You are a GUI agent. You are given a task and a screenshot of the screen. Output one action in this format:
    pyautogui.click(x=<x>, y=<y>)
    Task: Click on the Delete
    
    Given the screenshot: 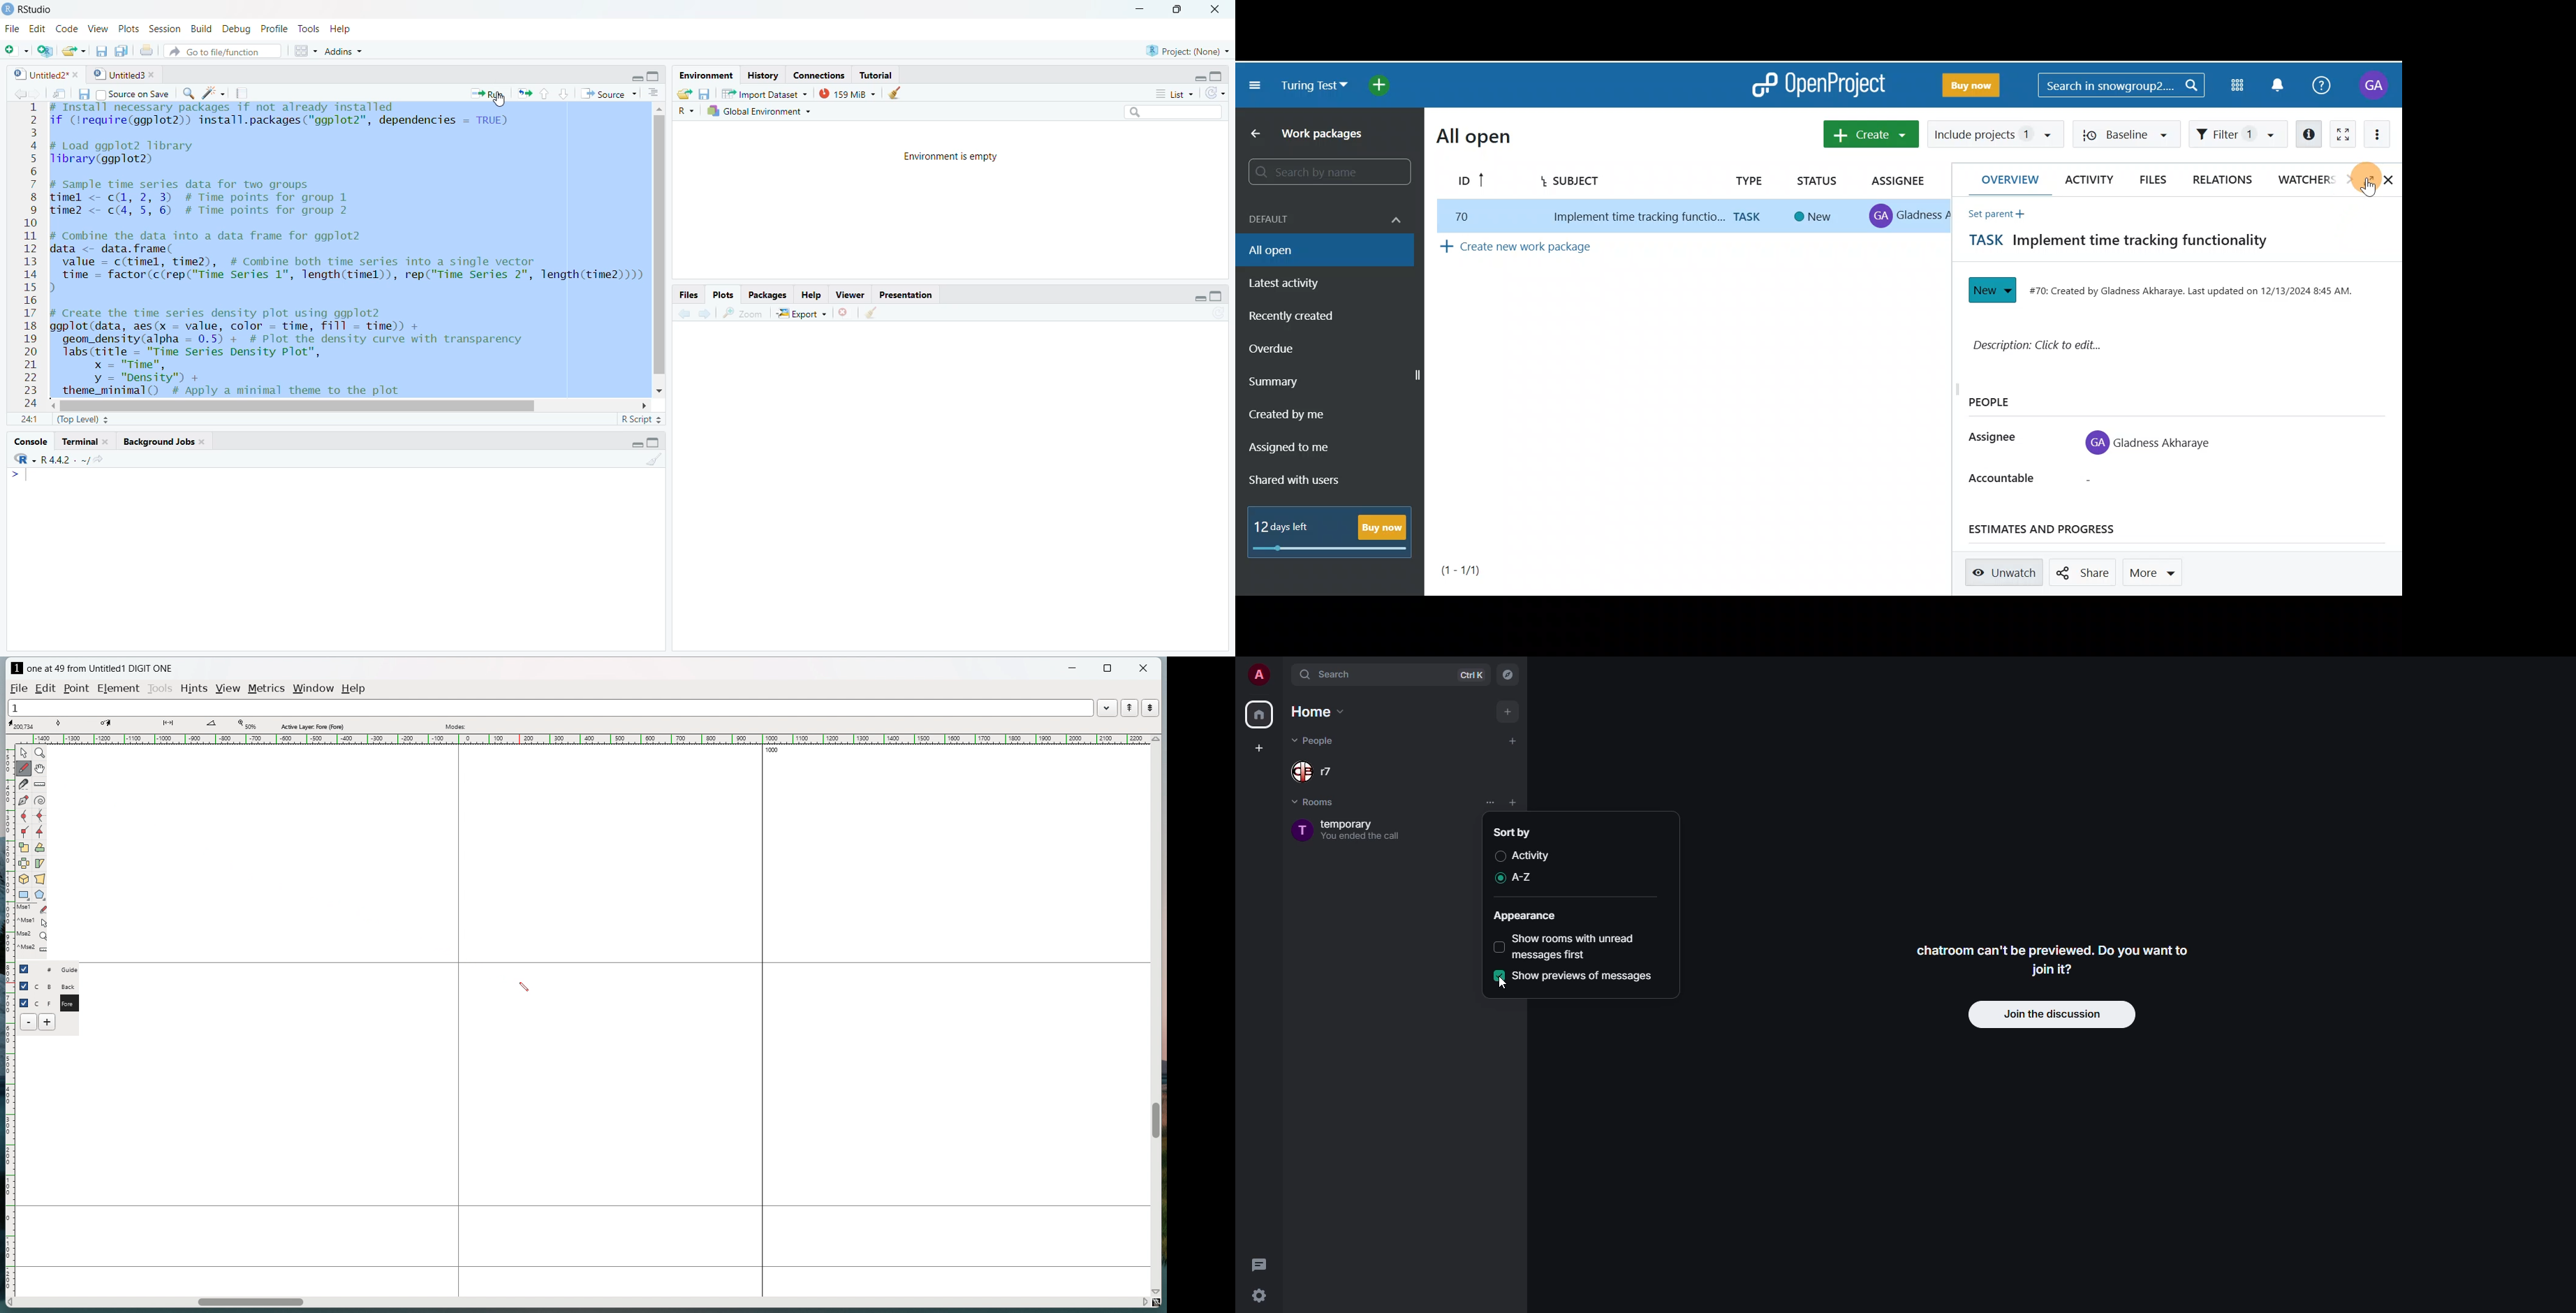 What is the action you would take?
    pyautogui.click(x=844, y=313)
    